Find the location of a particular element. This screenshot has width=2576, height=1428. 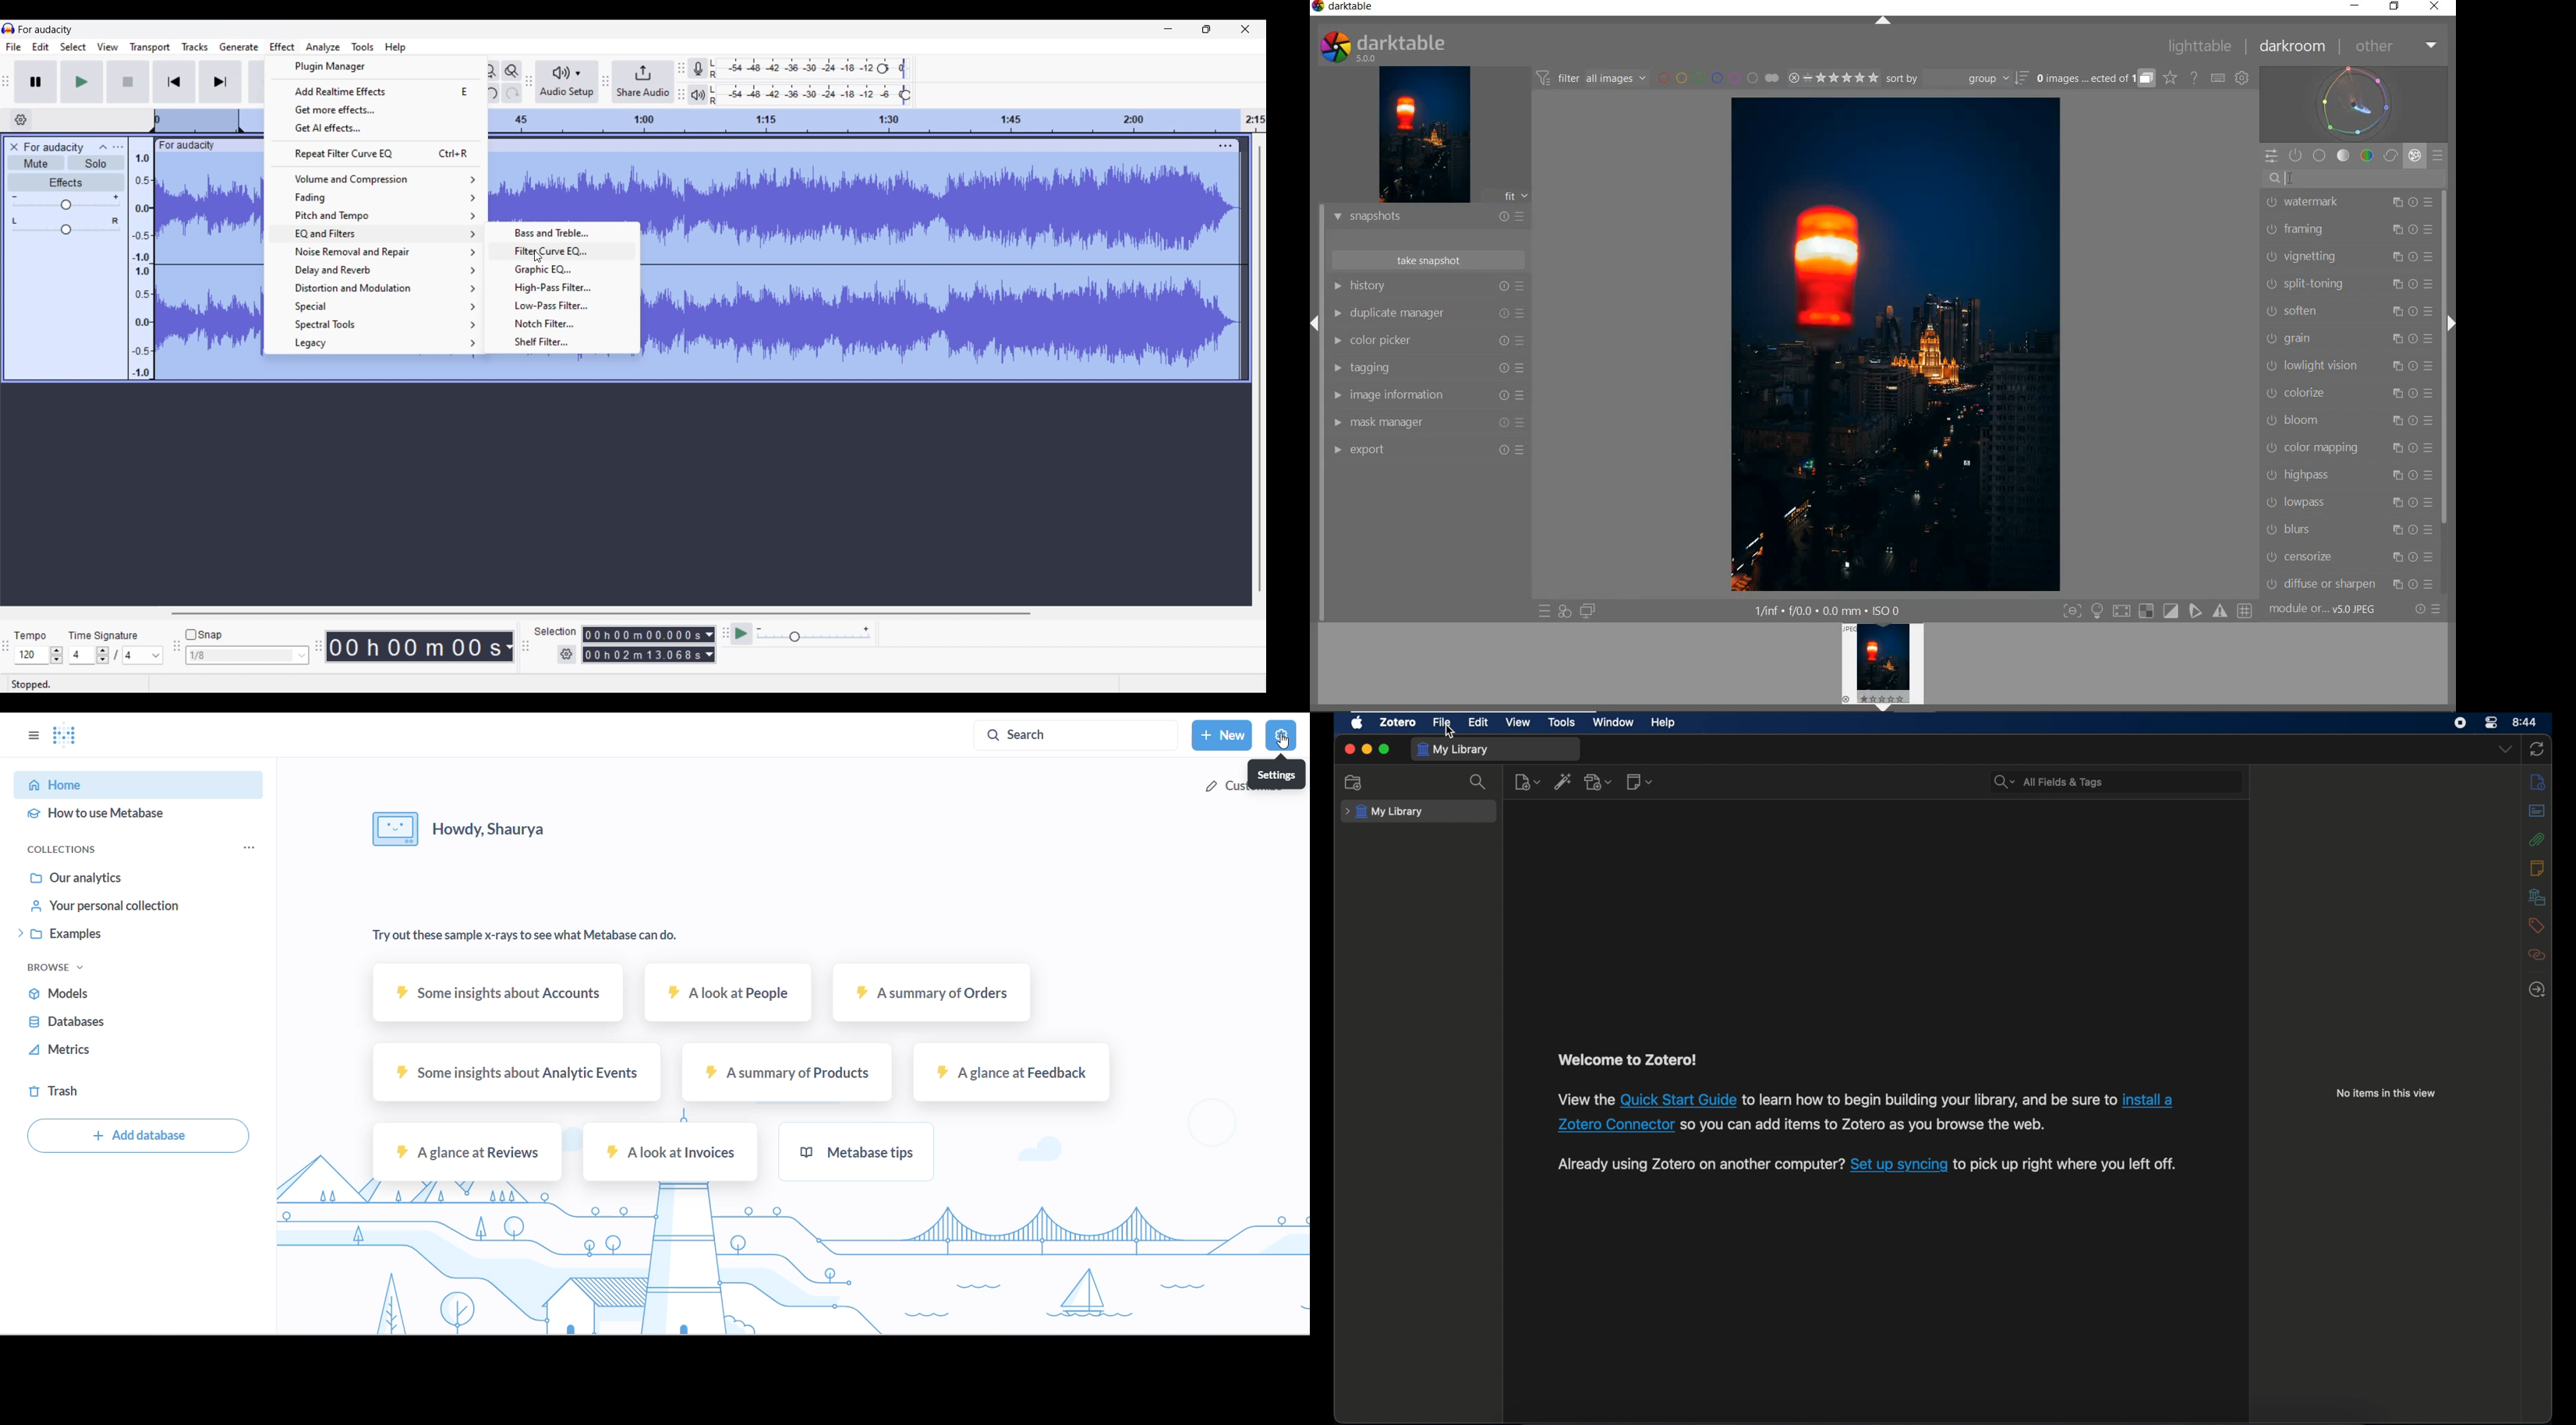

dropdown is located at coordinates (2506, 749).